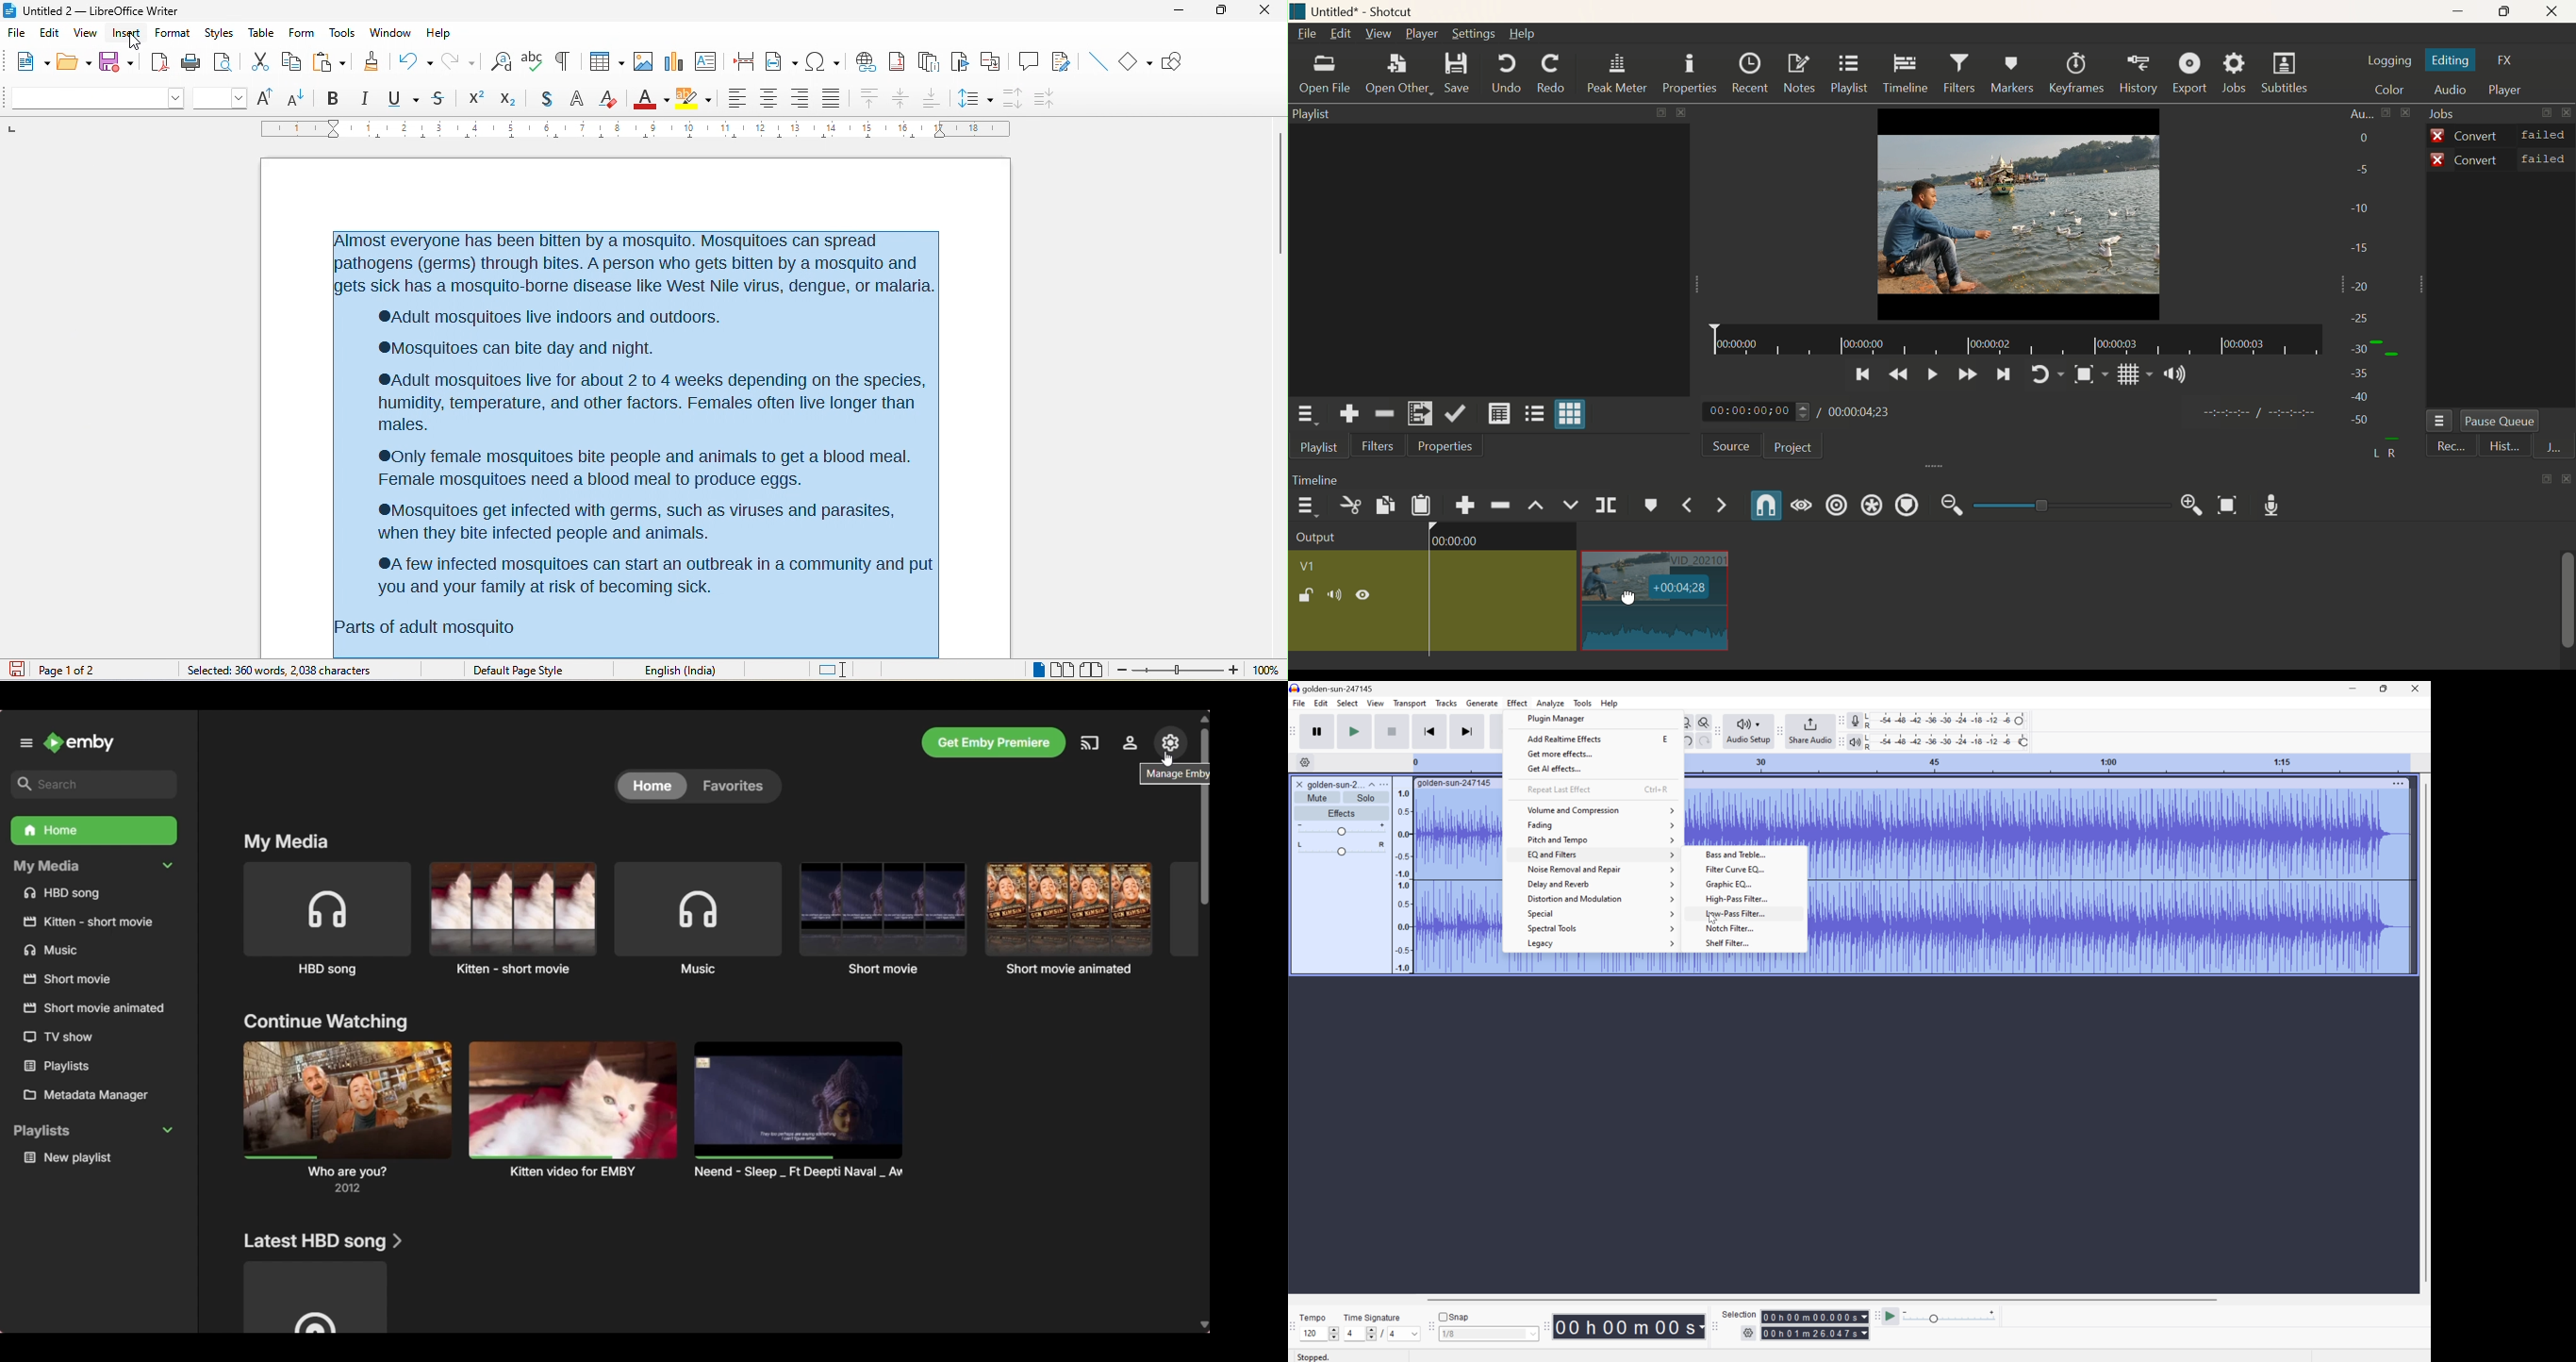 This screenshot has height=1372, width=2576. Describe the element at coordinates (644, 60) in the screenshot. I see `image` at that location.